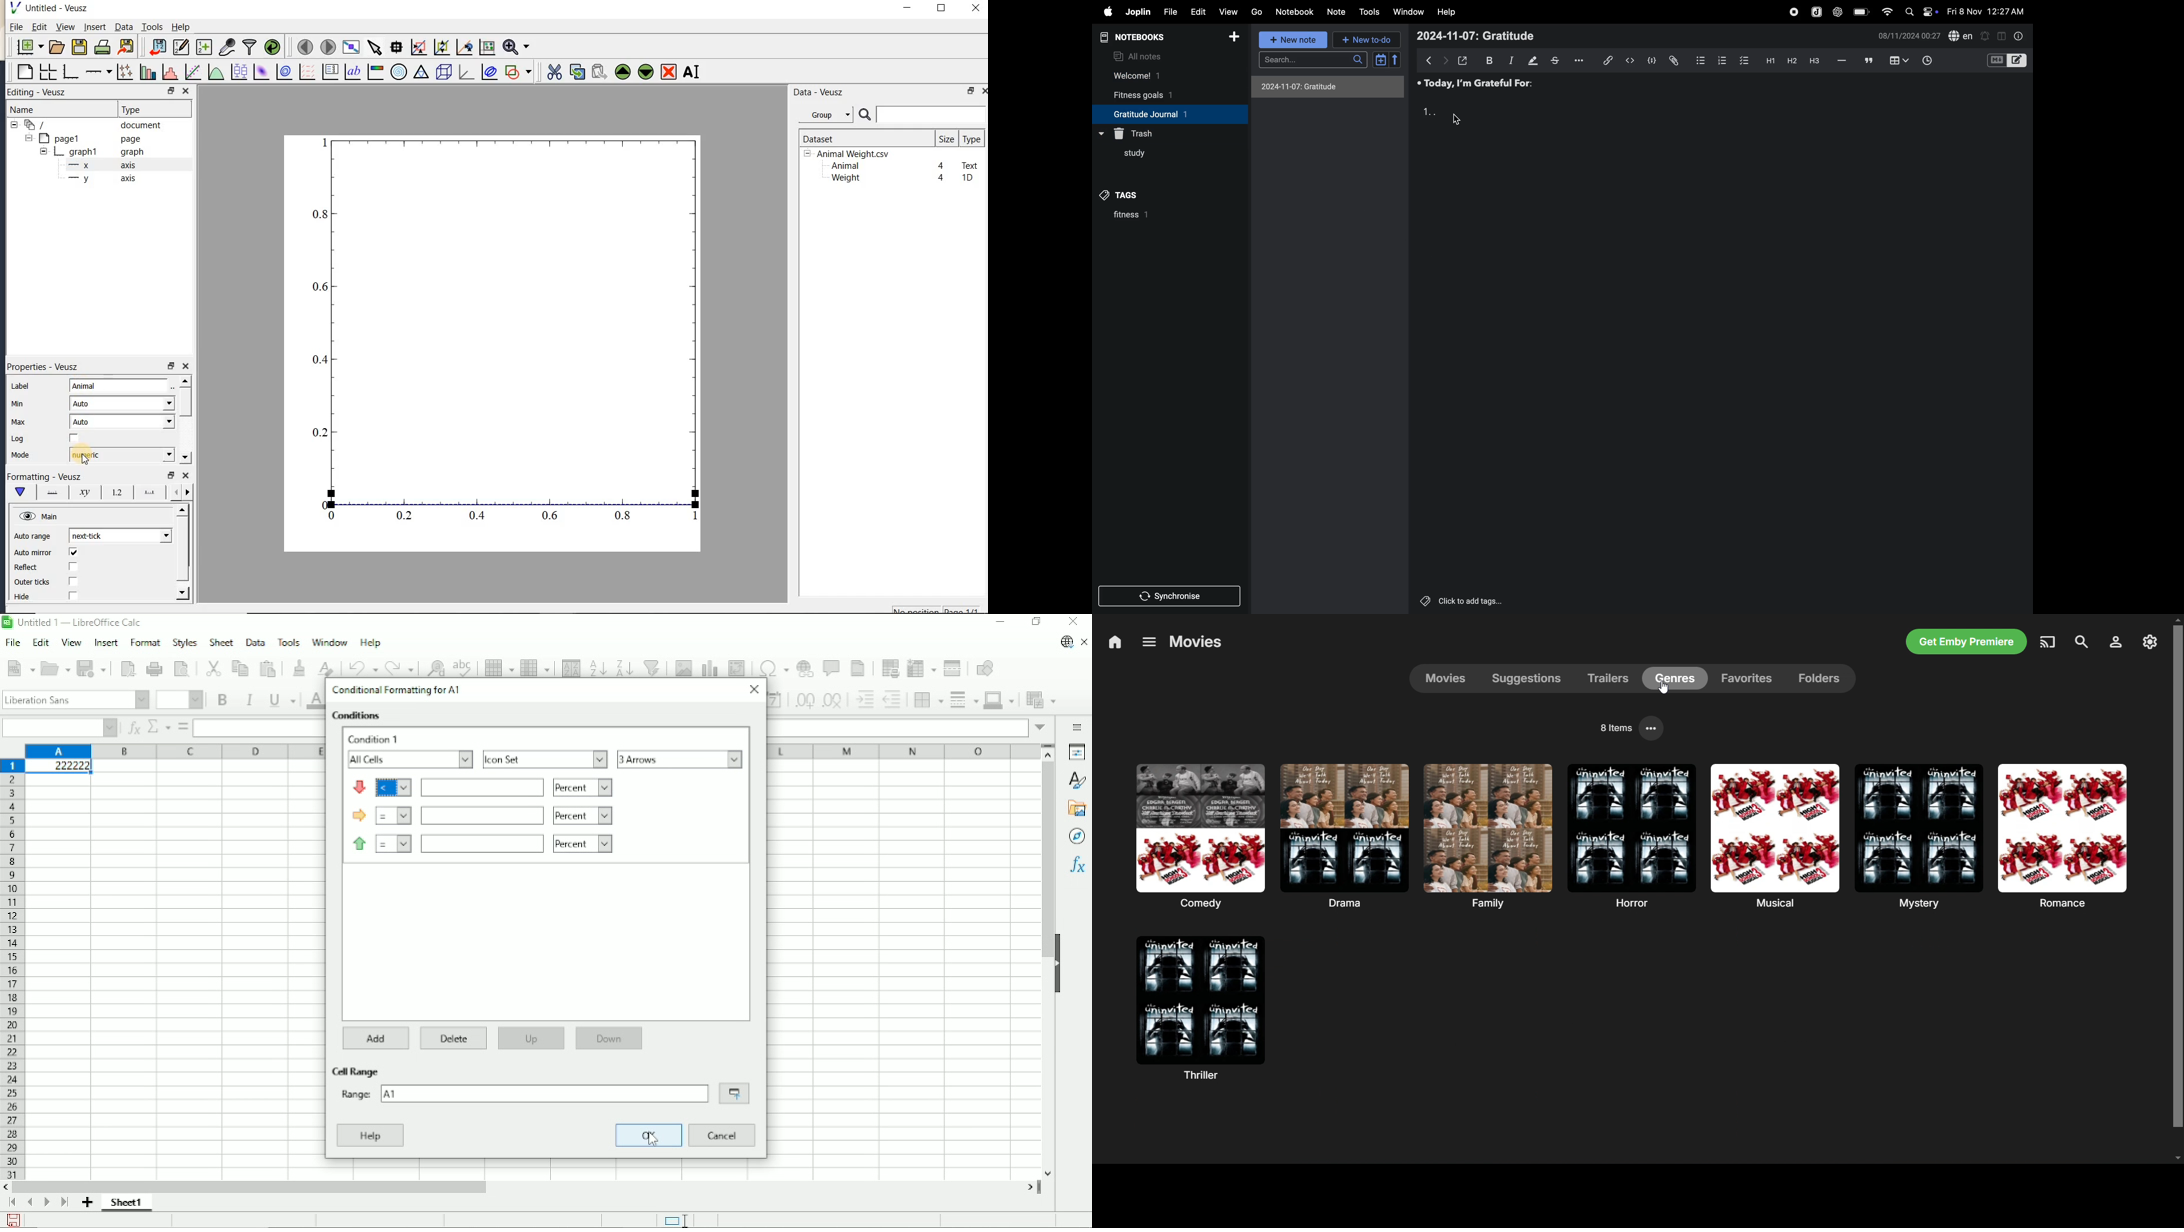 This screenshot has width=2184, height=1232. What do you see at coordinates (170, 366) in the screenshot?
I see `restore` at bounding box center [170, 366].